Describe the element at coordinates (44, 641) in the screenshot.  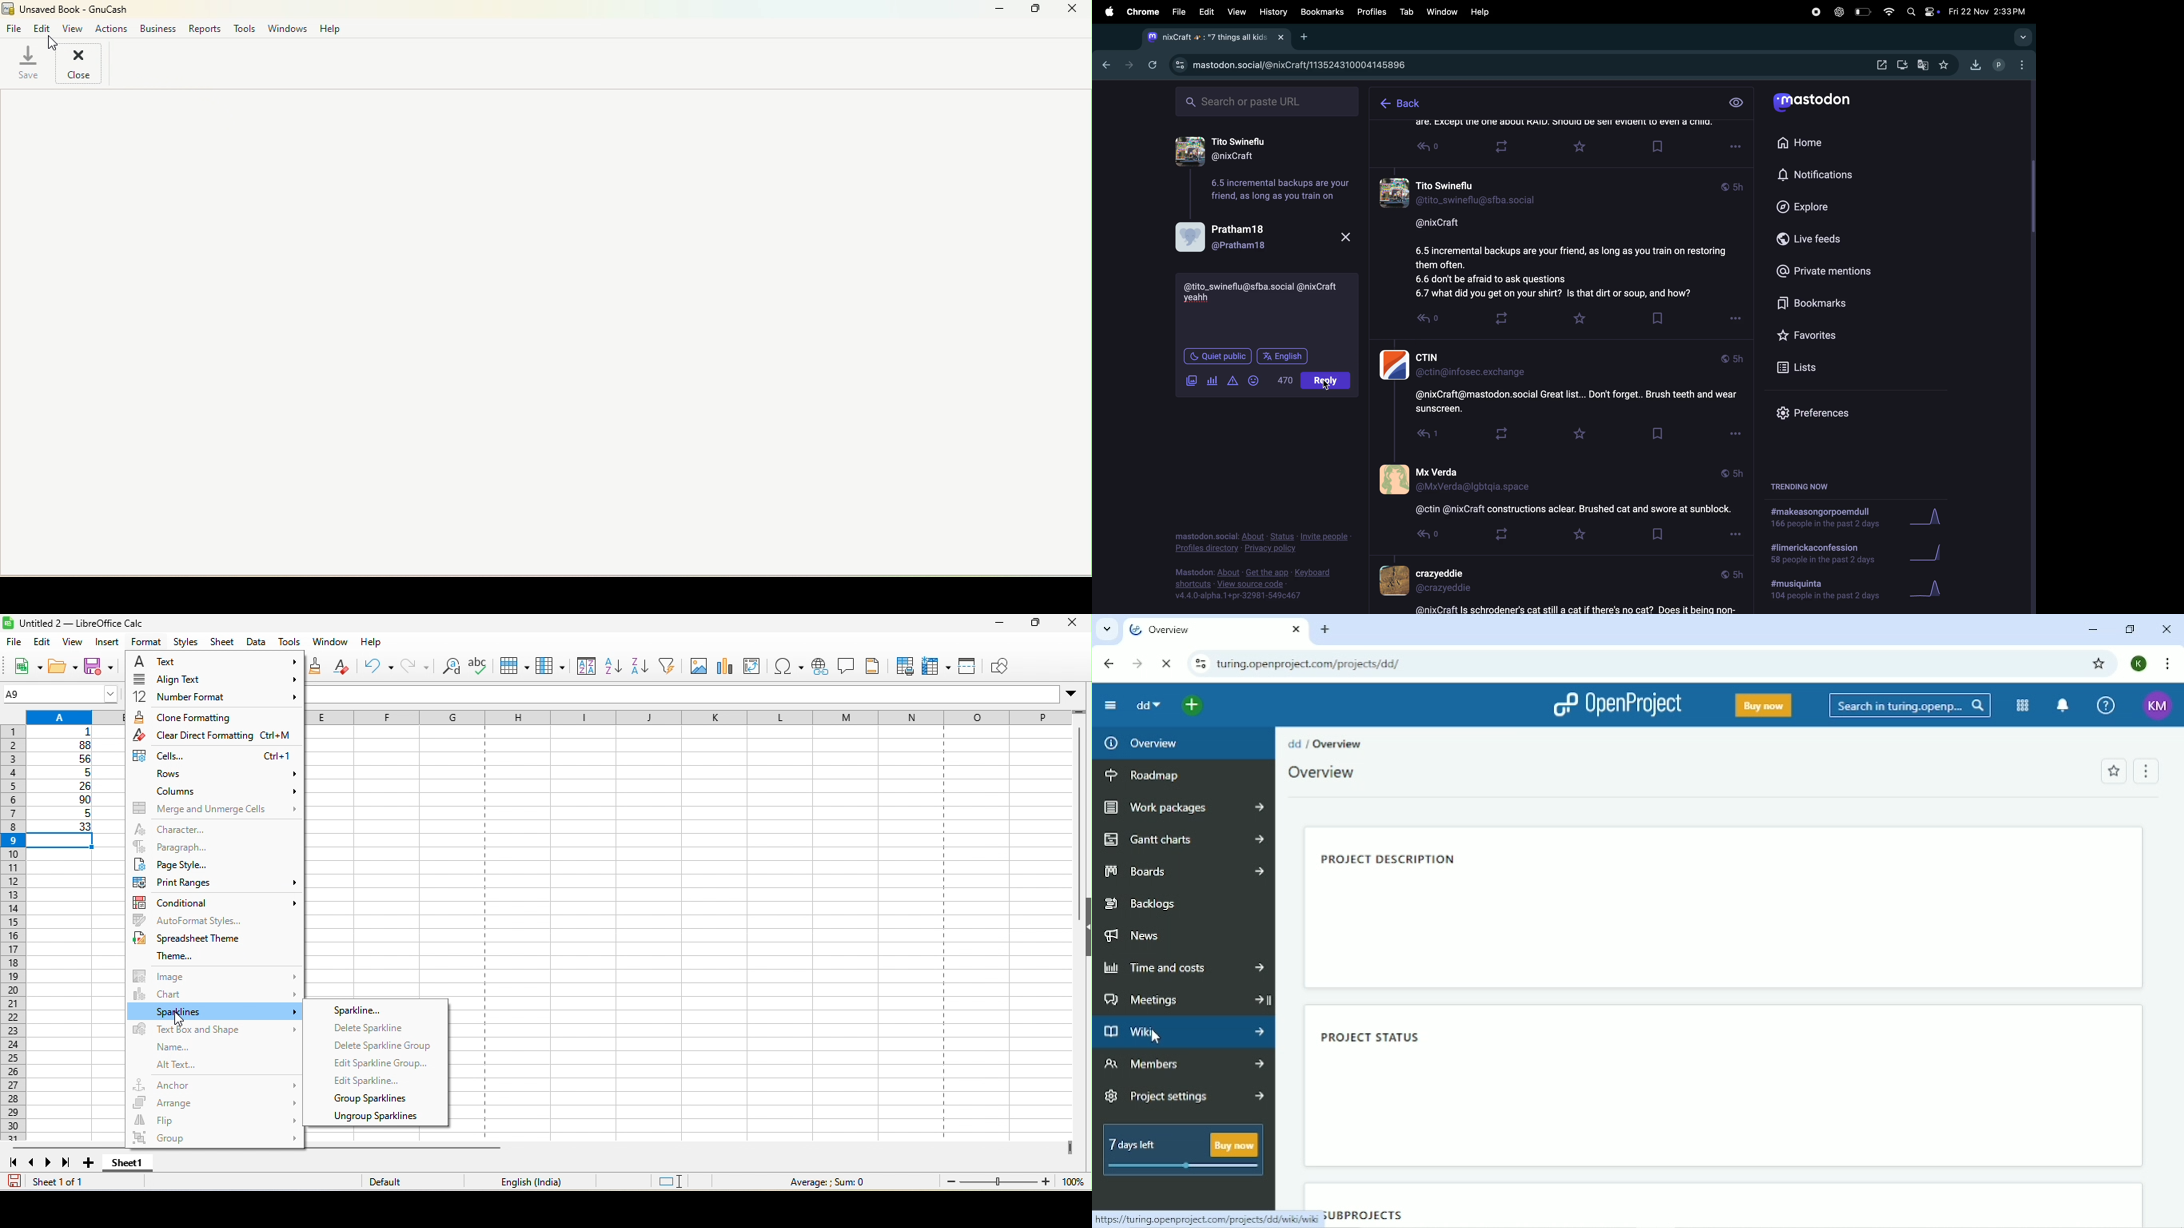
I see `edit` at that location.